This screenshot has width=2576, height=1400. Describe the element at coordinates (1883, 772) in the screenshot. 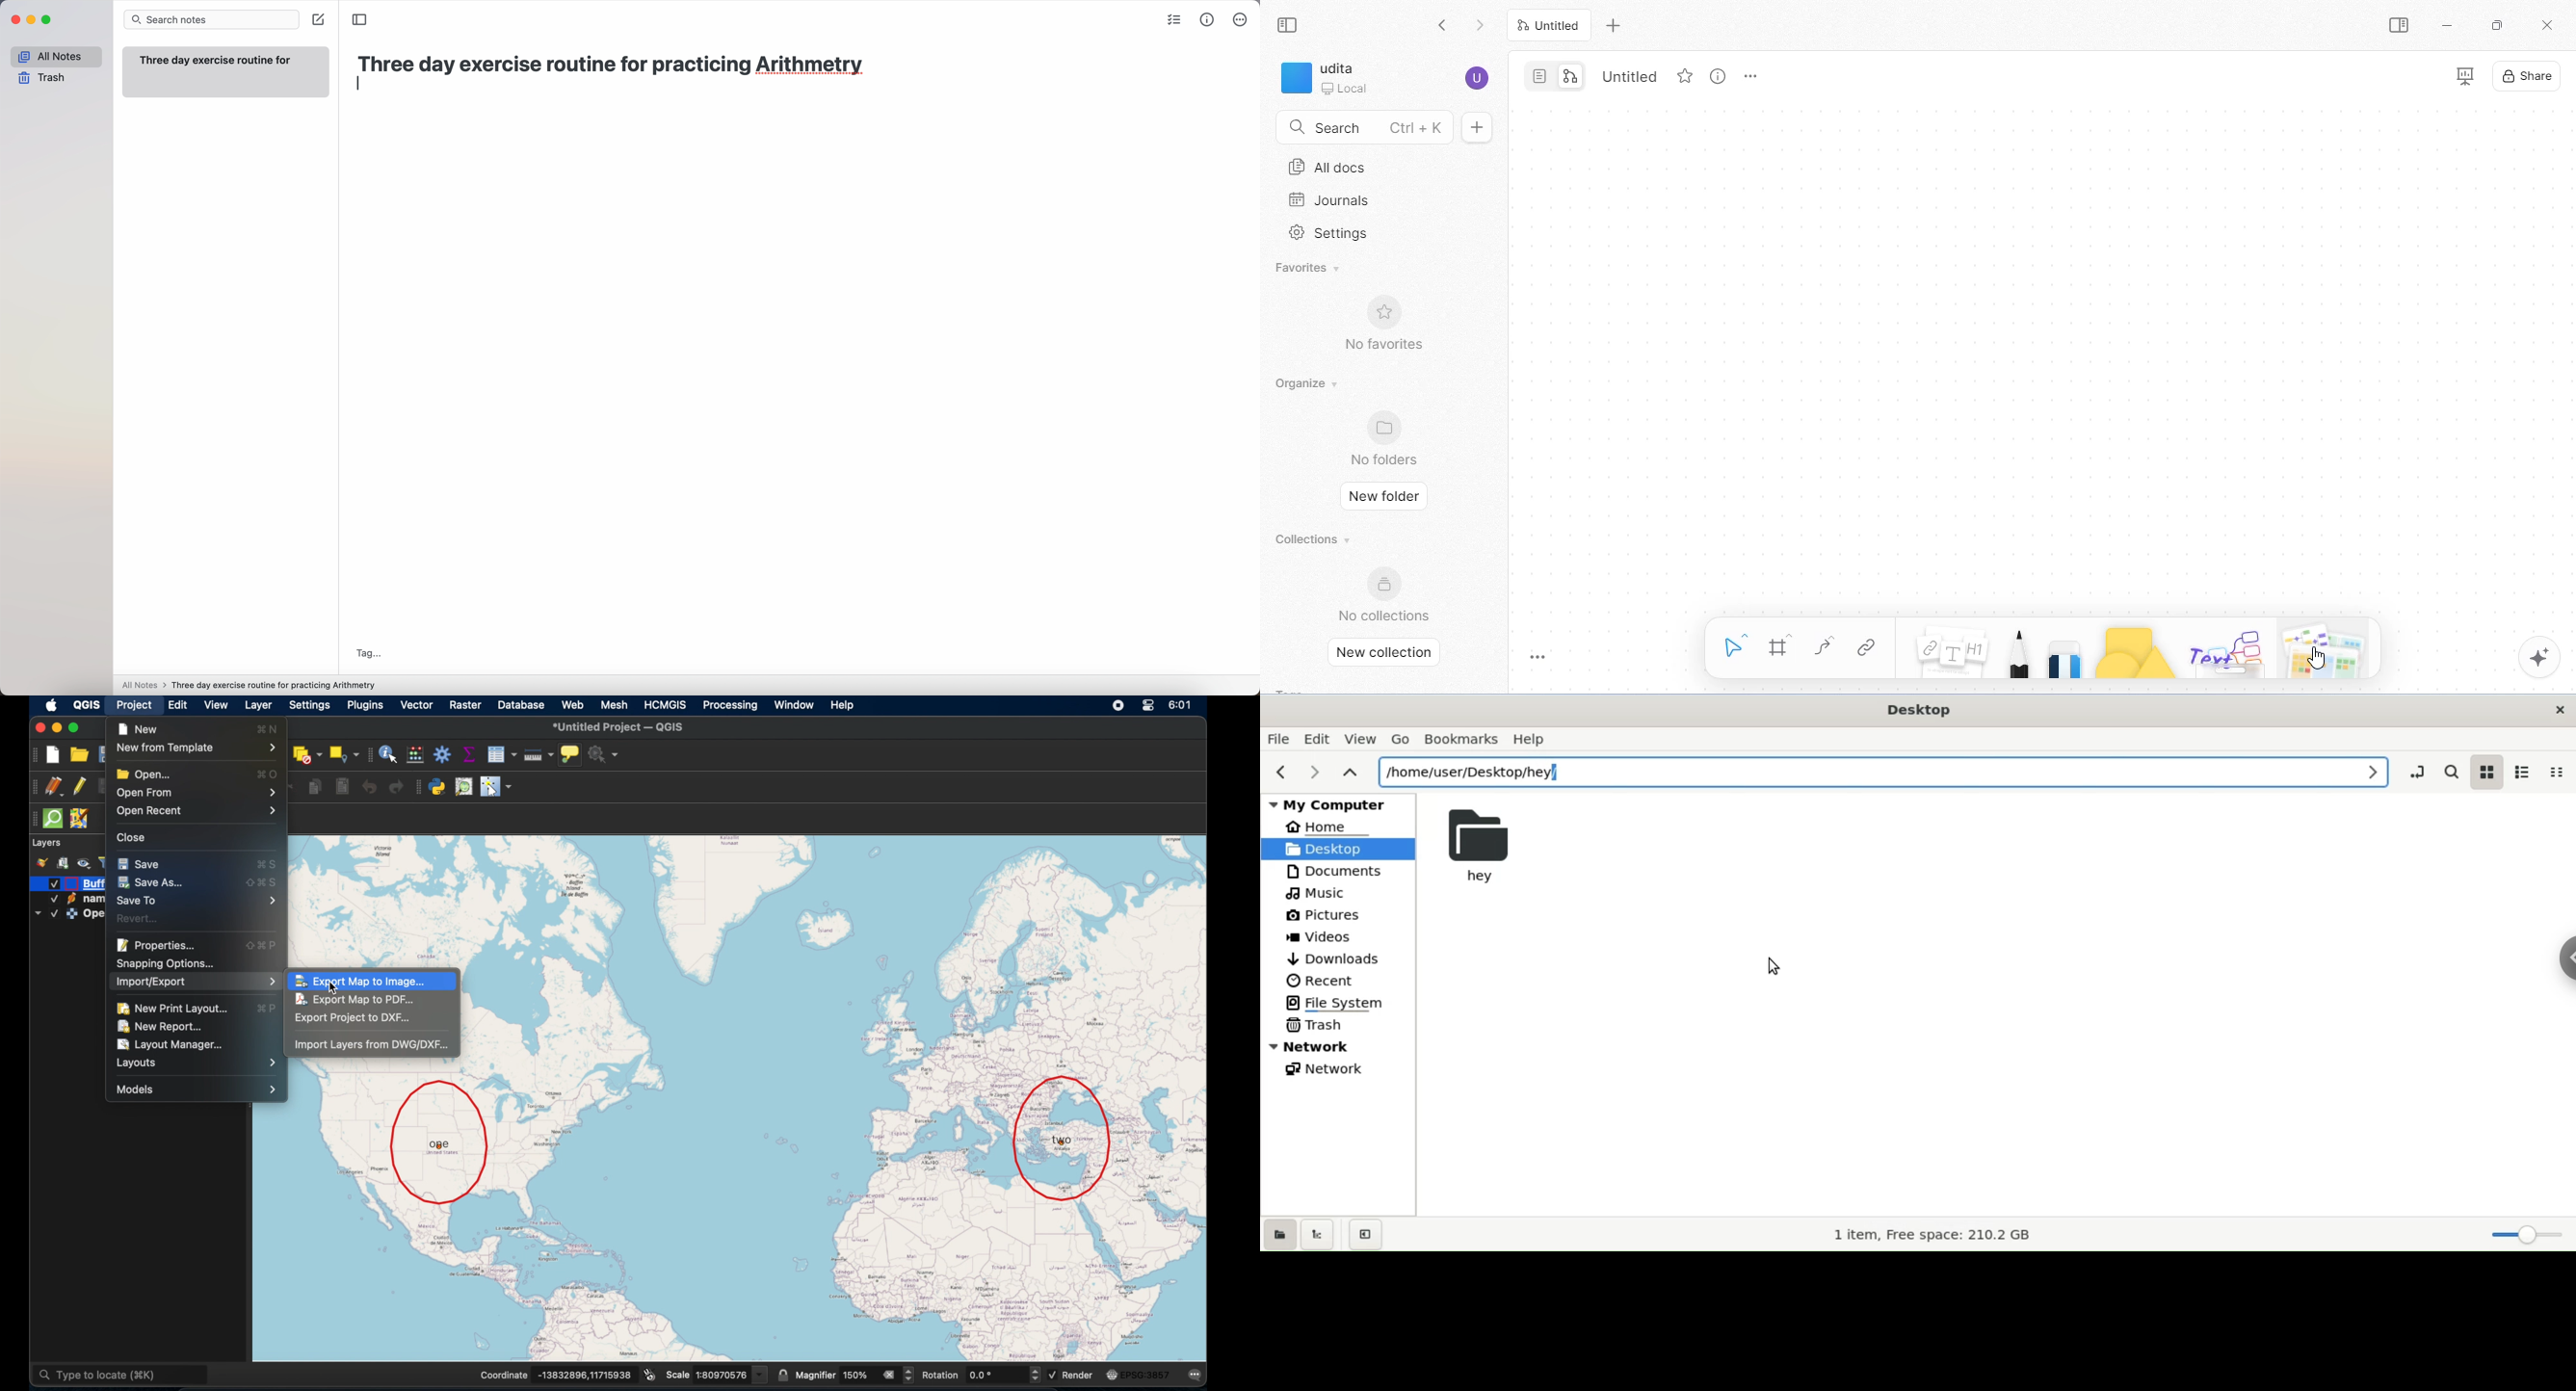

I see `path location input box` at that location.